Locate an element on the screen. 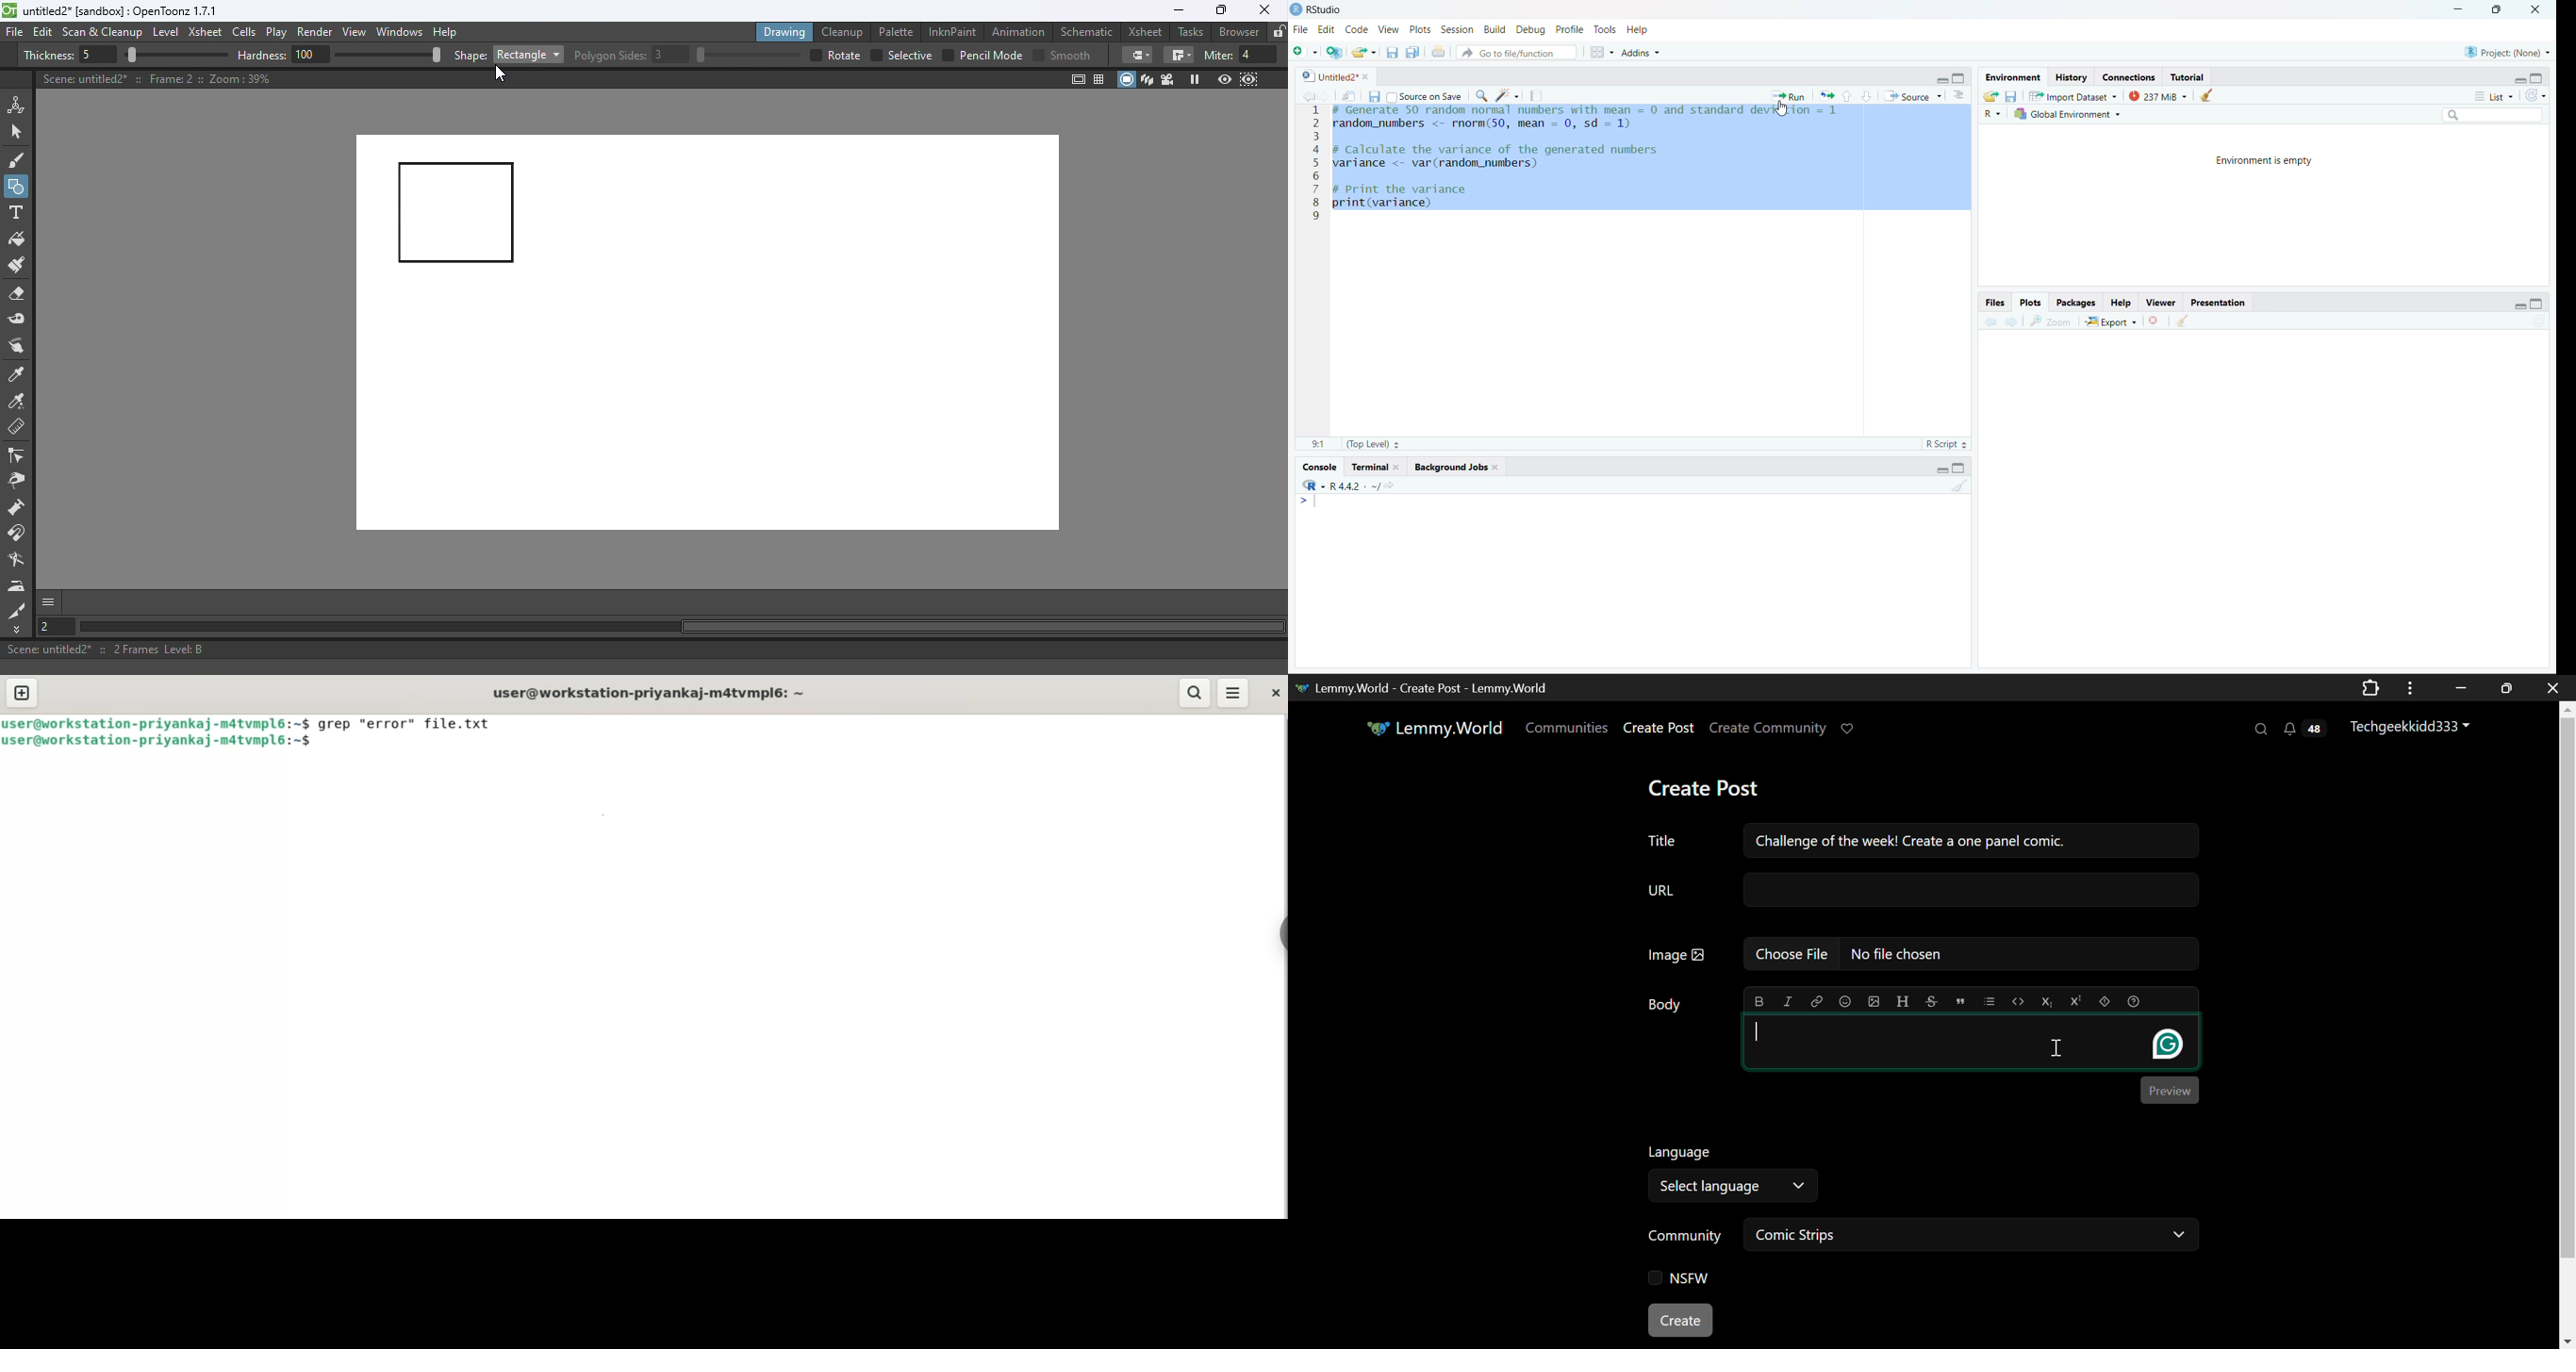 This screenshot has width=2576, height=1372. Profile is located at coordinates (1571, 30).